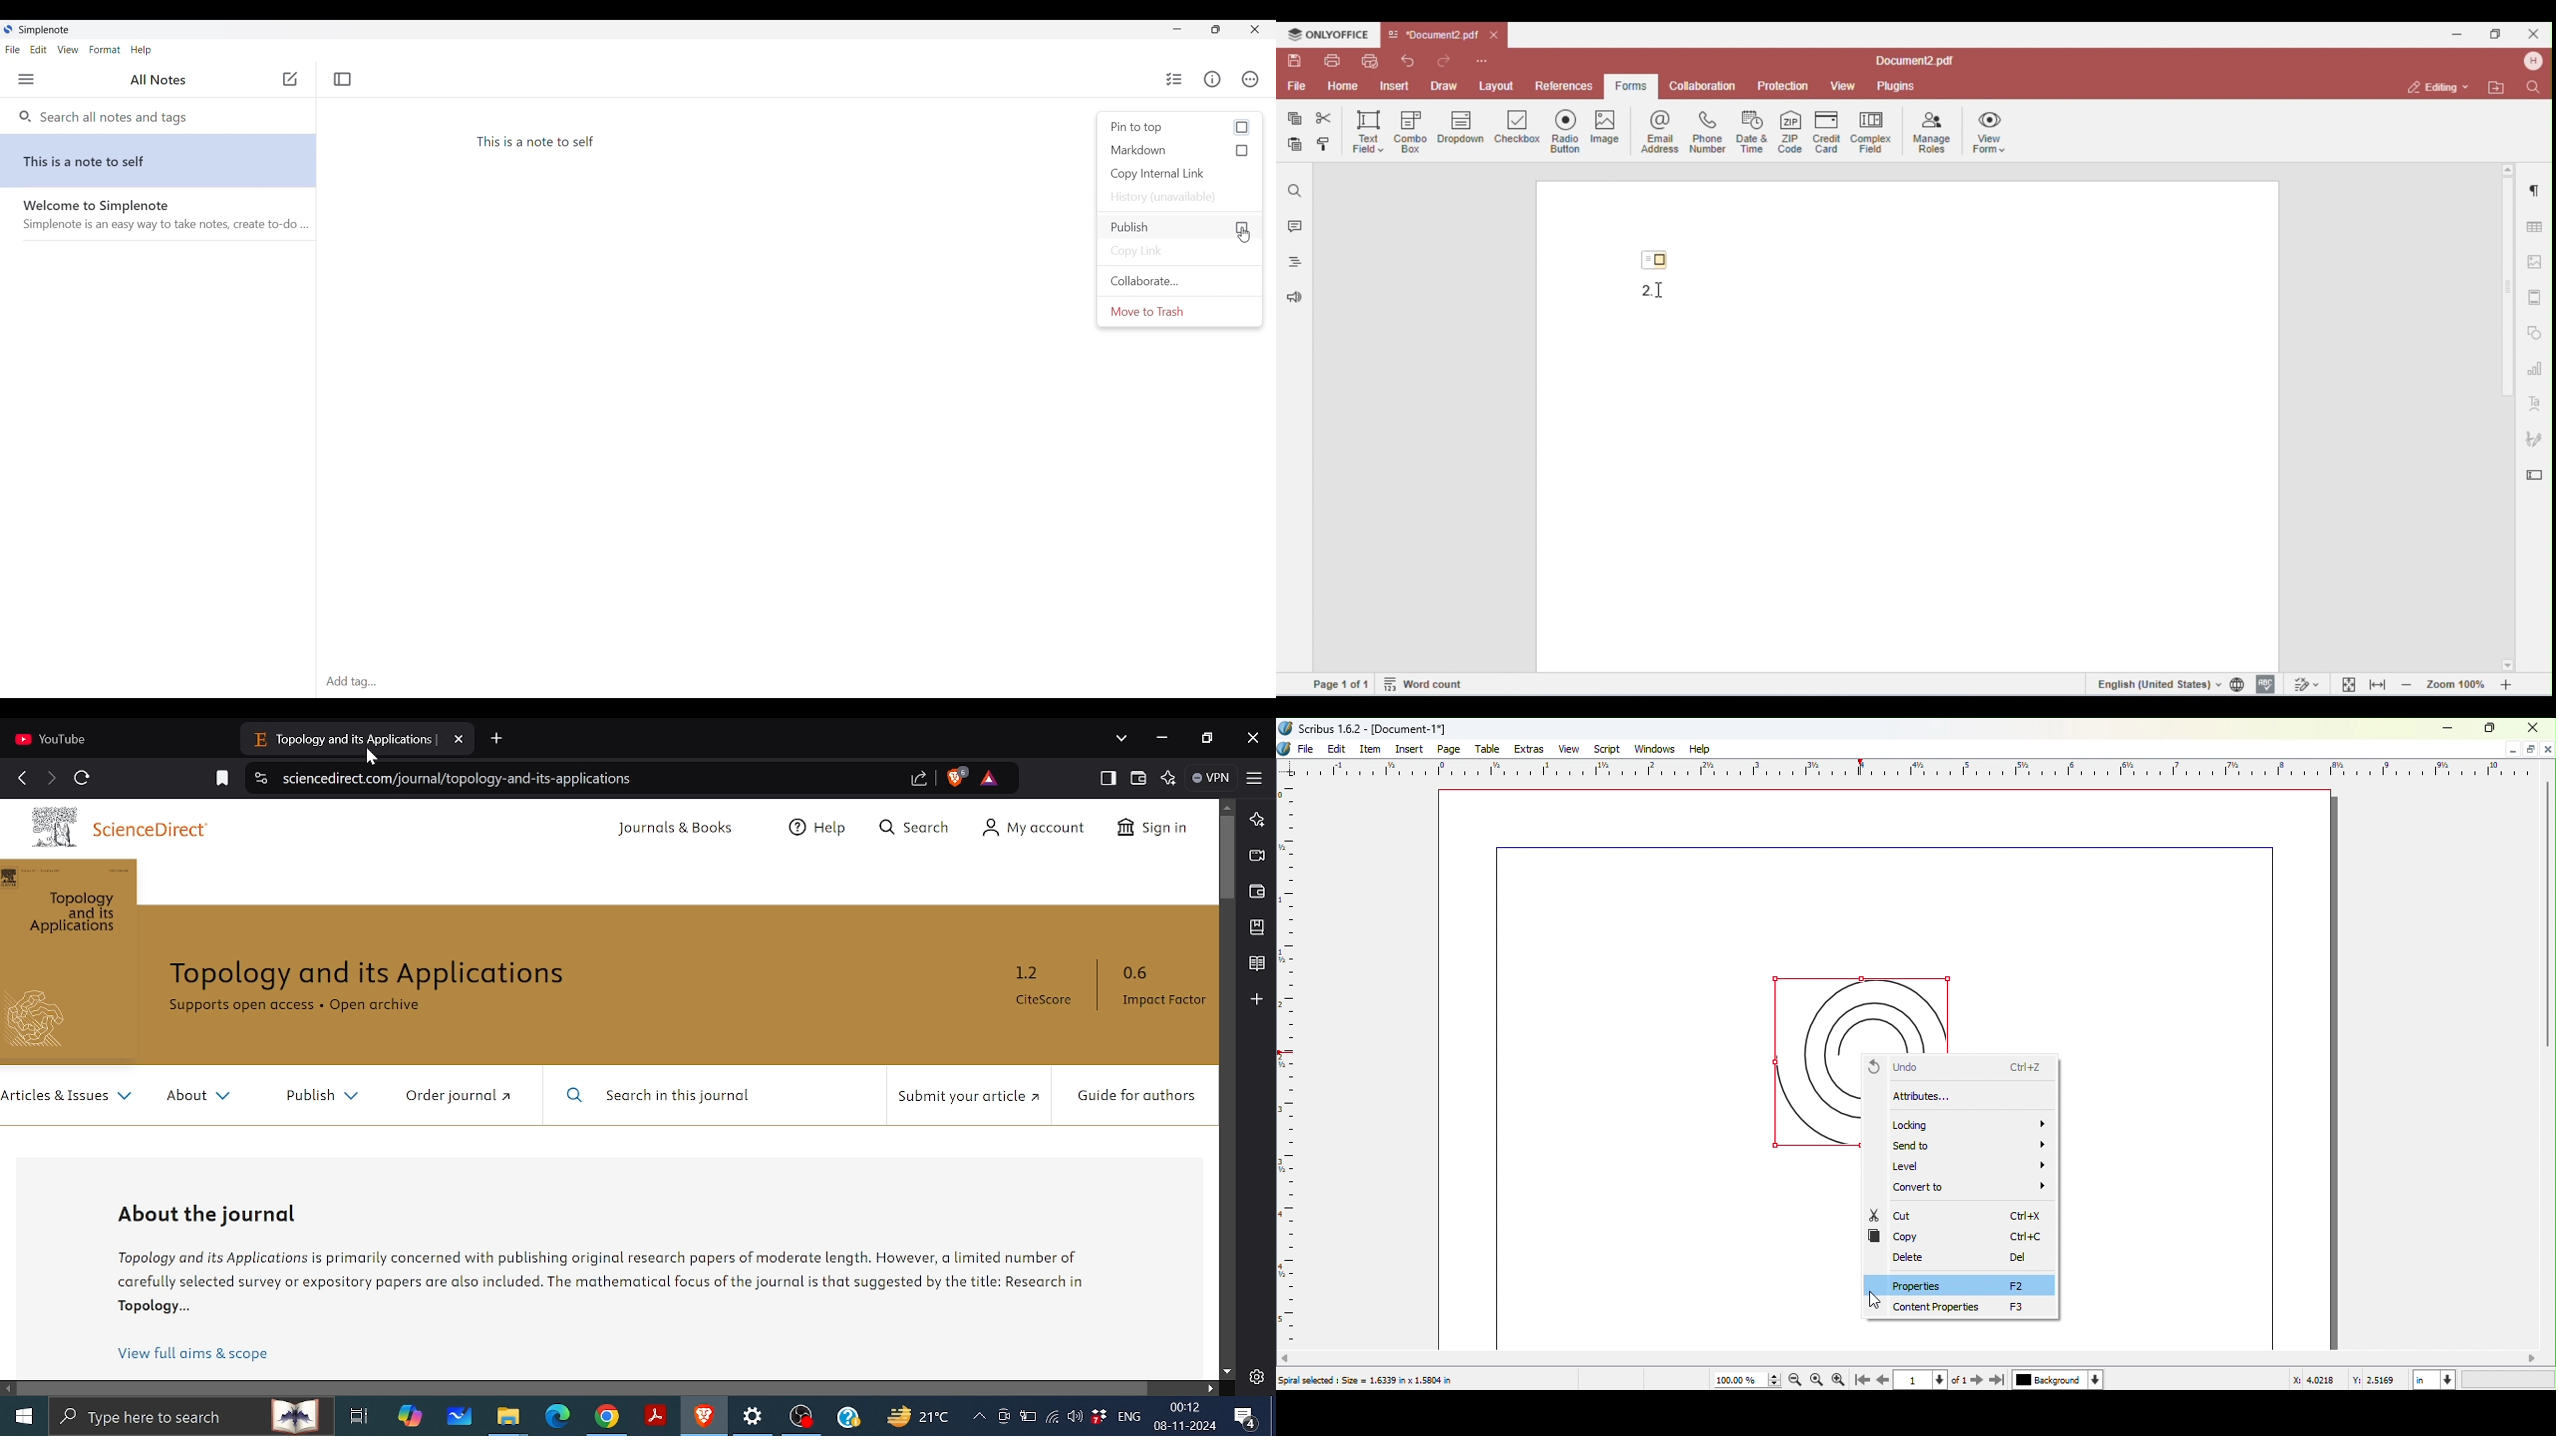 Image resolution: width=2576 pixels, height=1456 pixels. Describe the element at coordinates (1210, 1388) in the screenshot. I see `Move right` at that location.